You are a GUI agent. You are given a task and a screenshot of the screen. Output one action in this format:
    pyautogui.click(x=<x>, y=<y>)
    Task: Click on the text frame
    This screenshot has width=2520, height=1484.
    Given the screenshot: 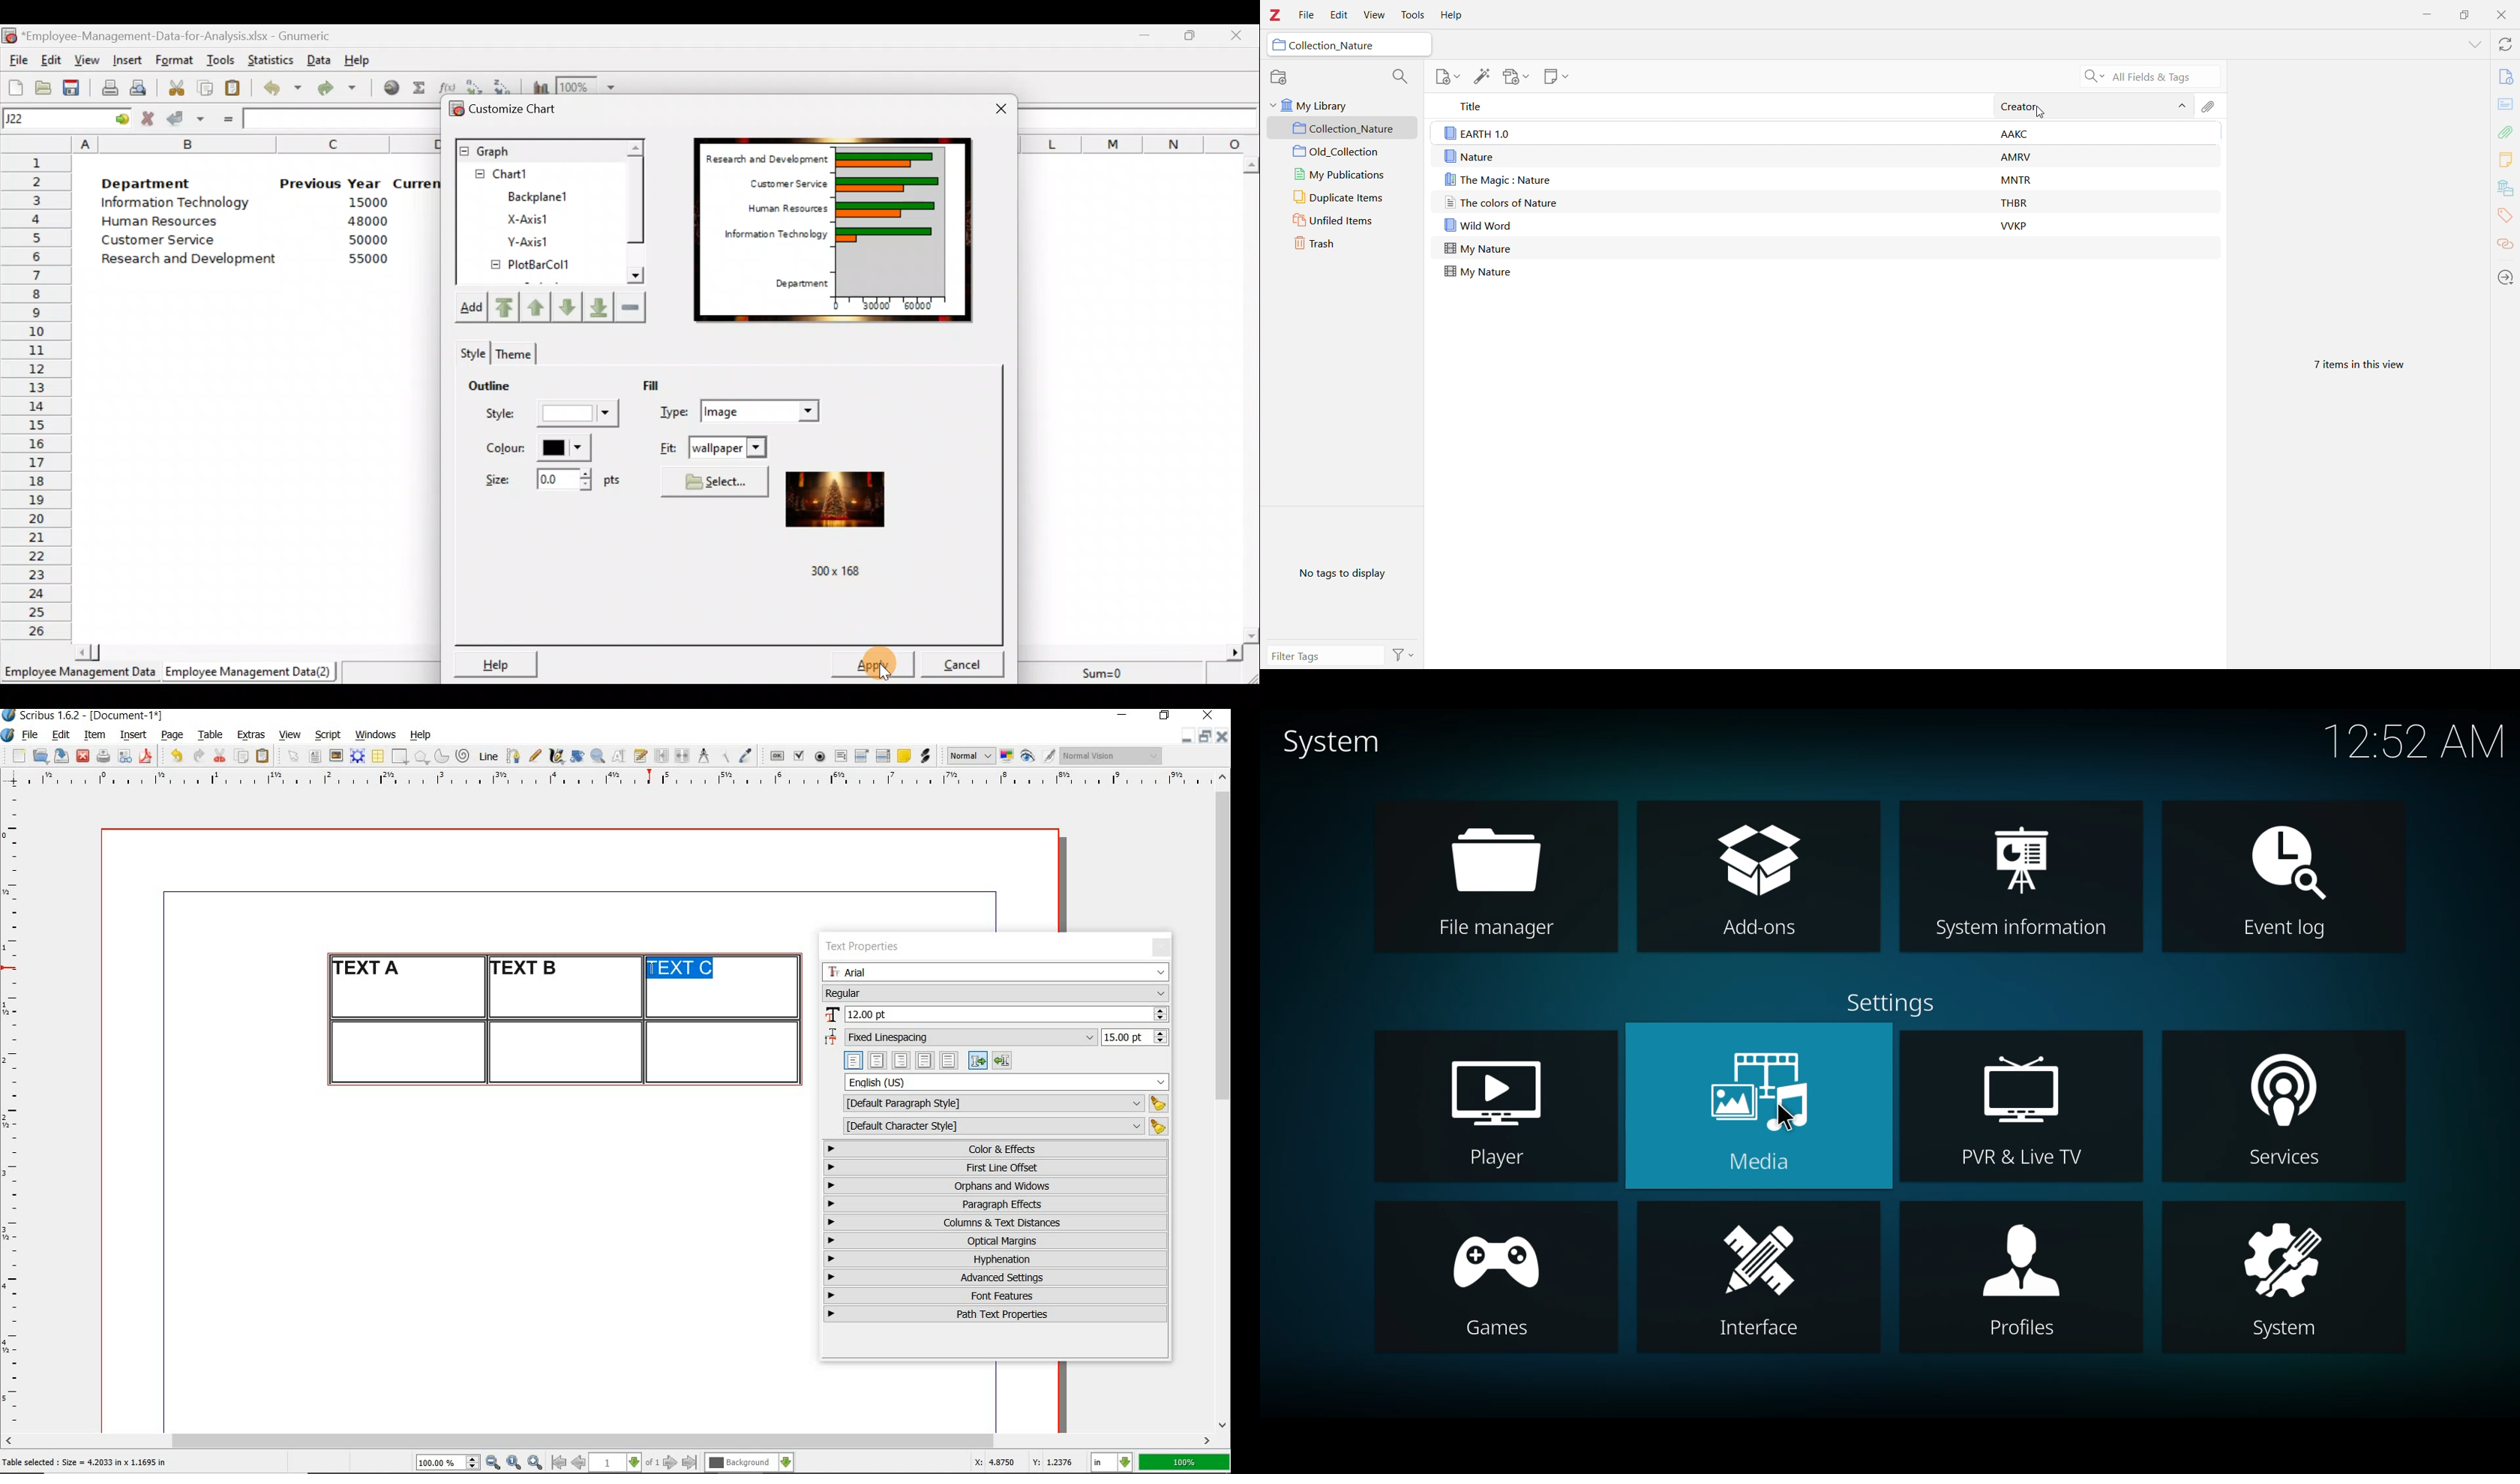 What is the action you would take?
    pyautogui.click(x=314, y=757)
    